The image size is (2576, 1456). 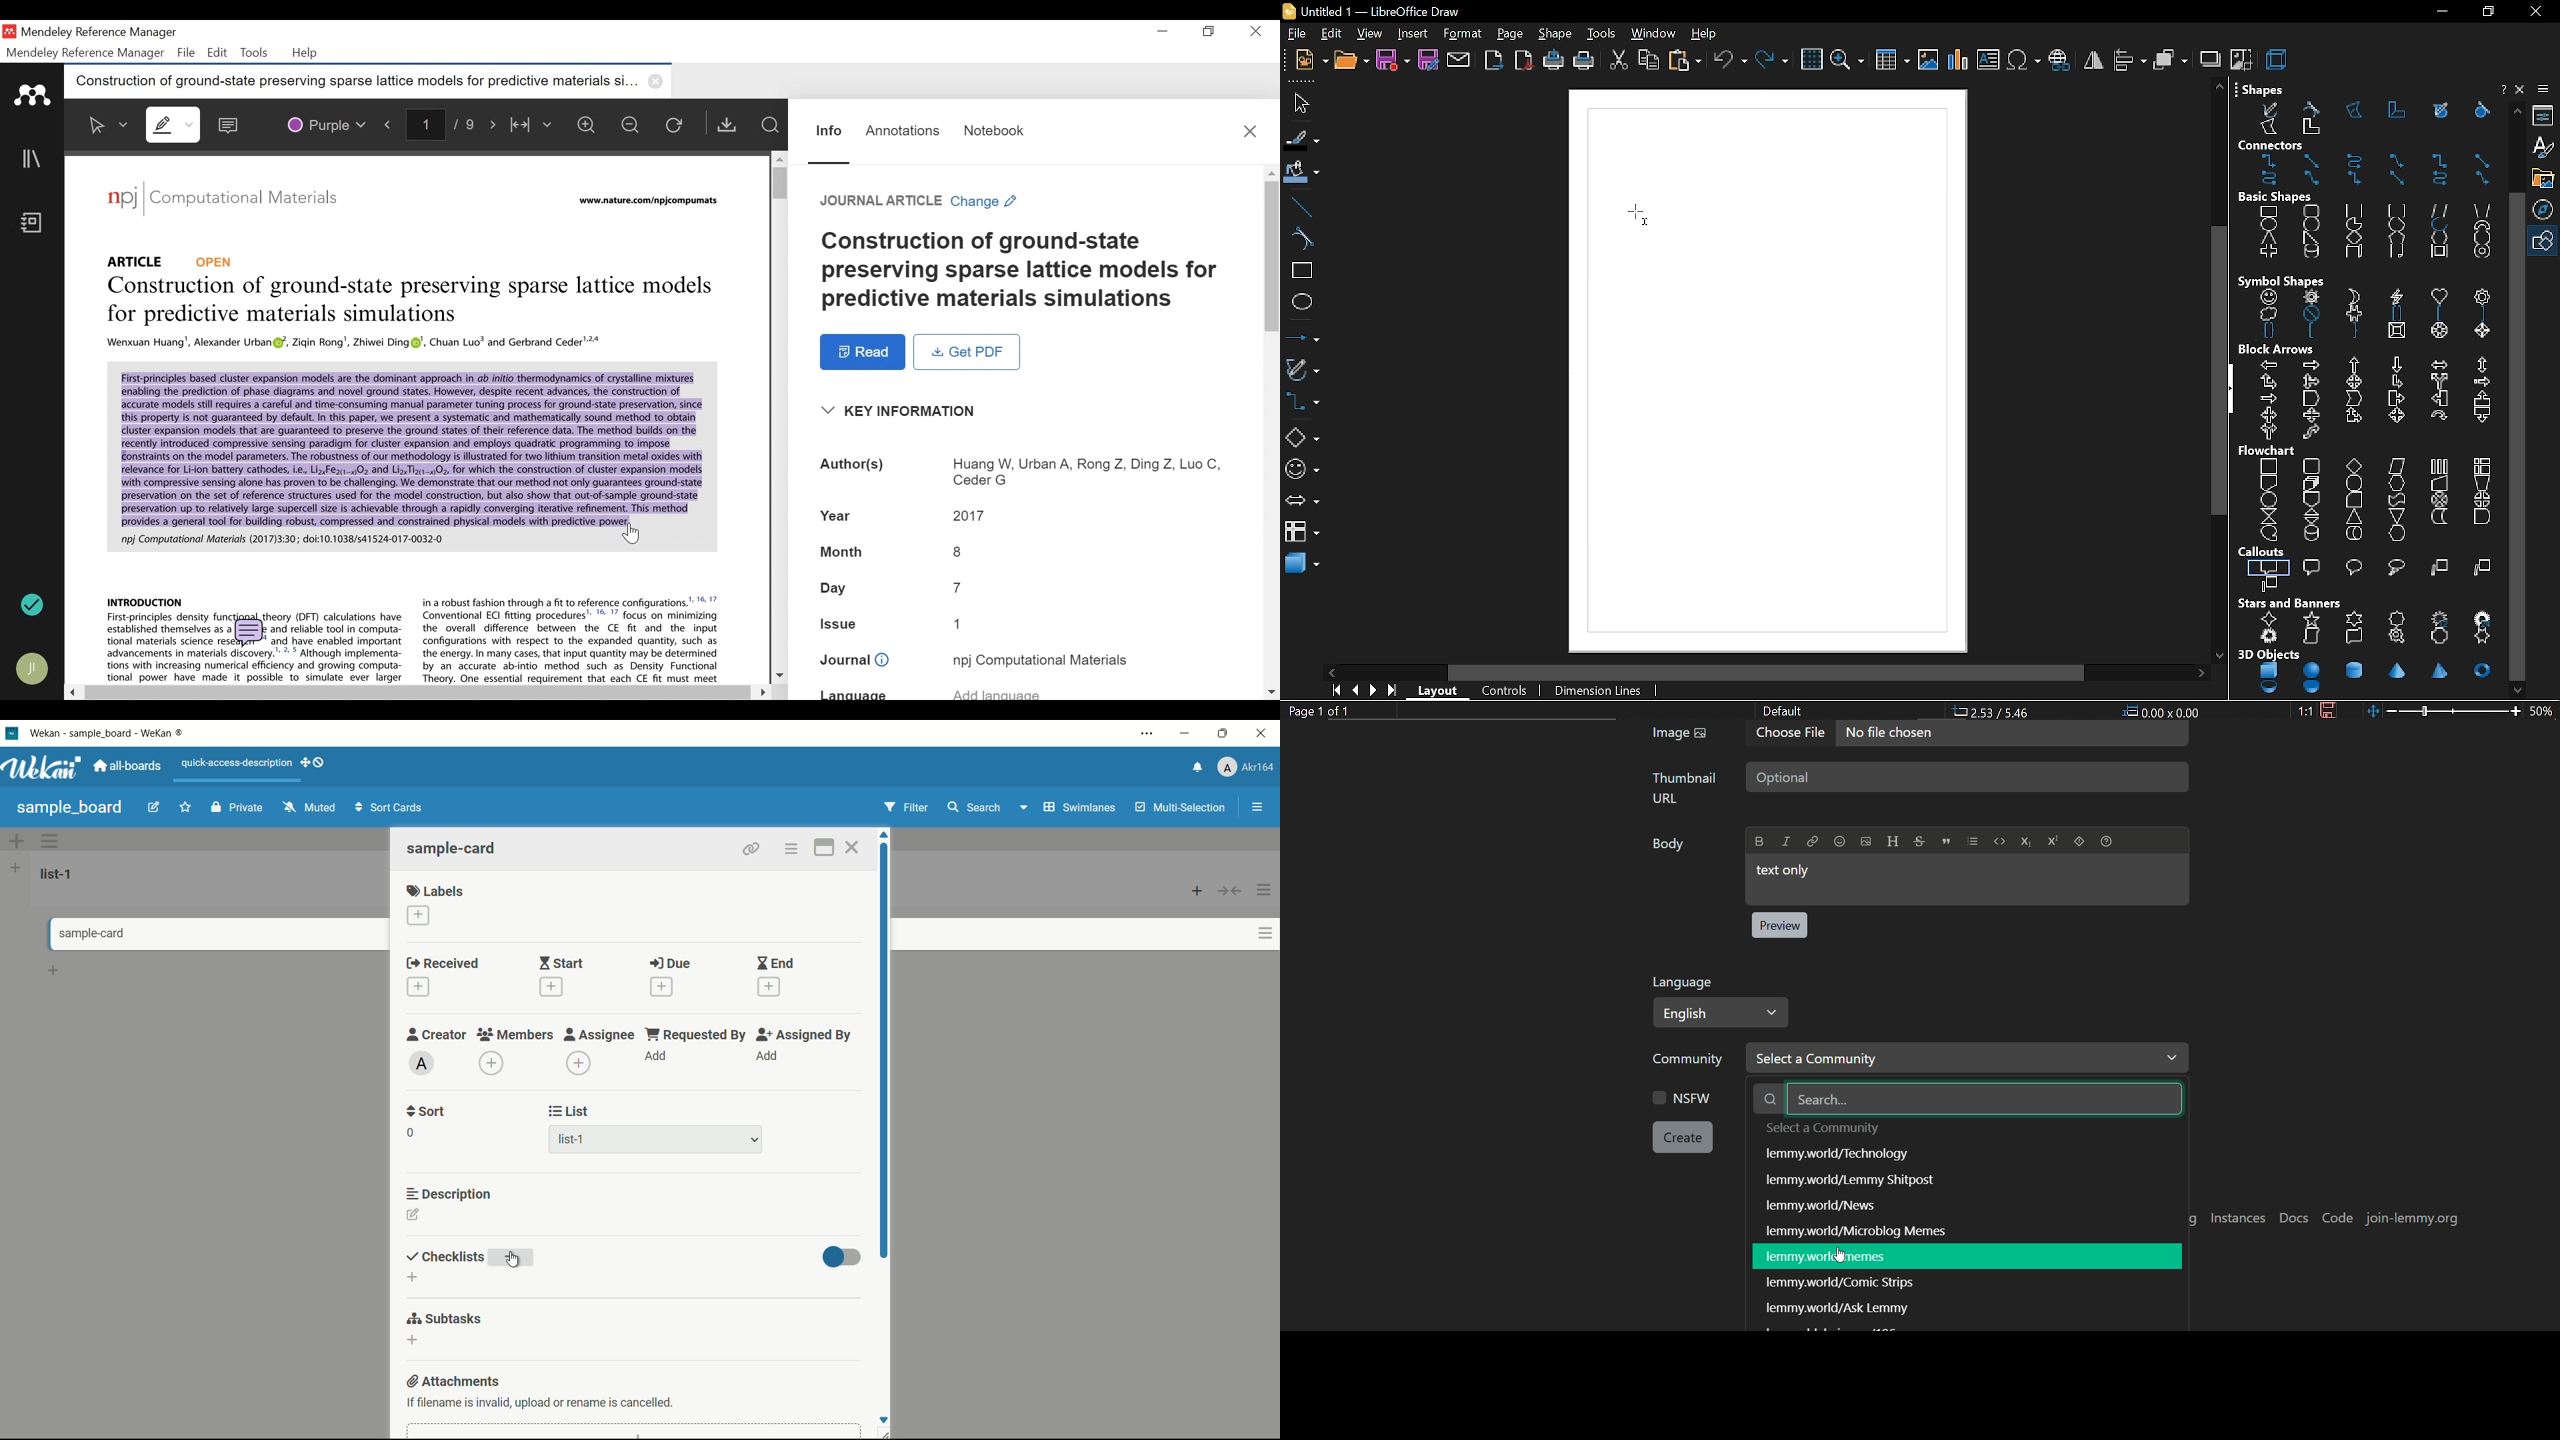 I want to click on view, so click(x=1368, y=33).